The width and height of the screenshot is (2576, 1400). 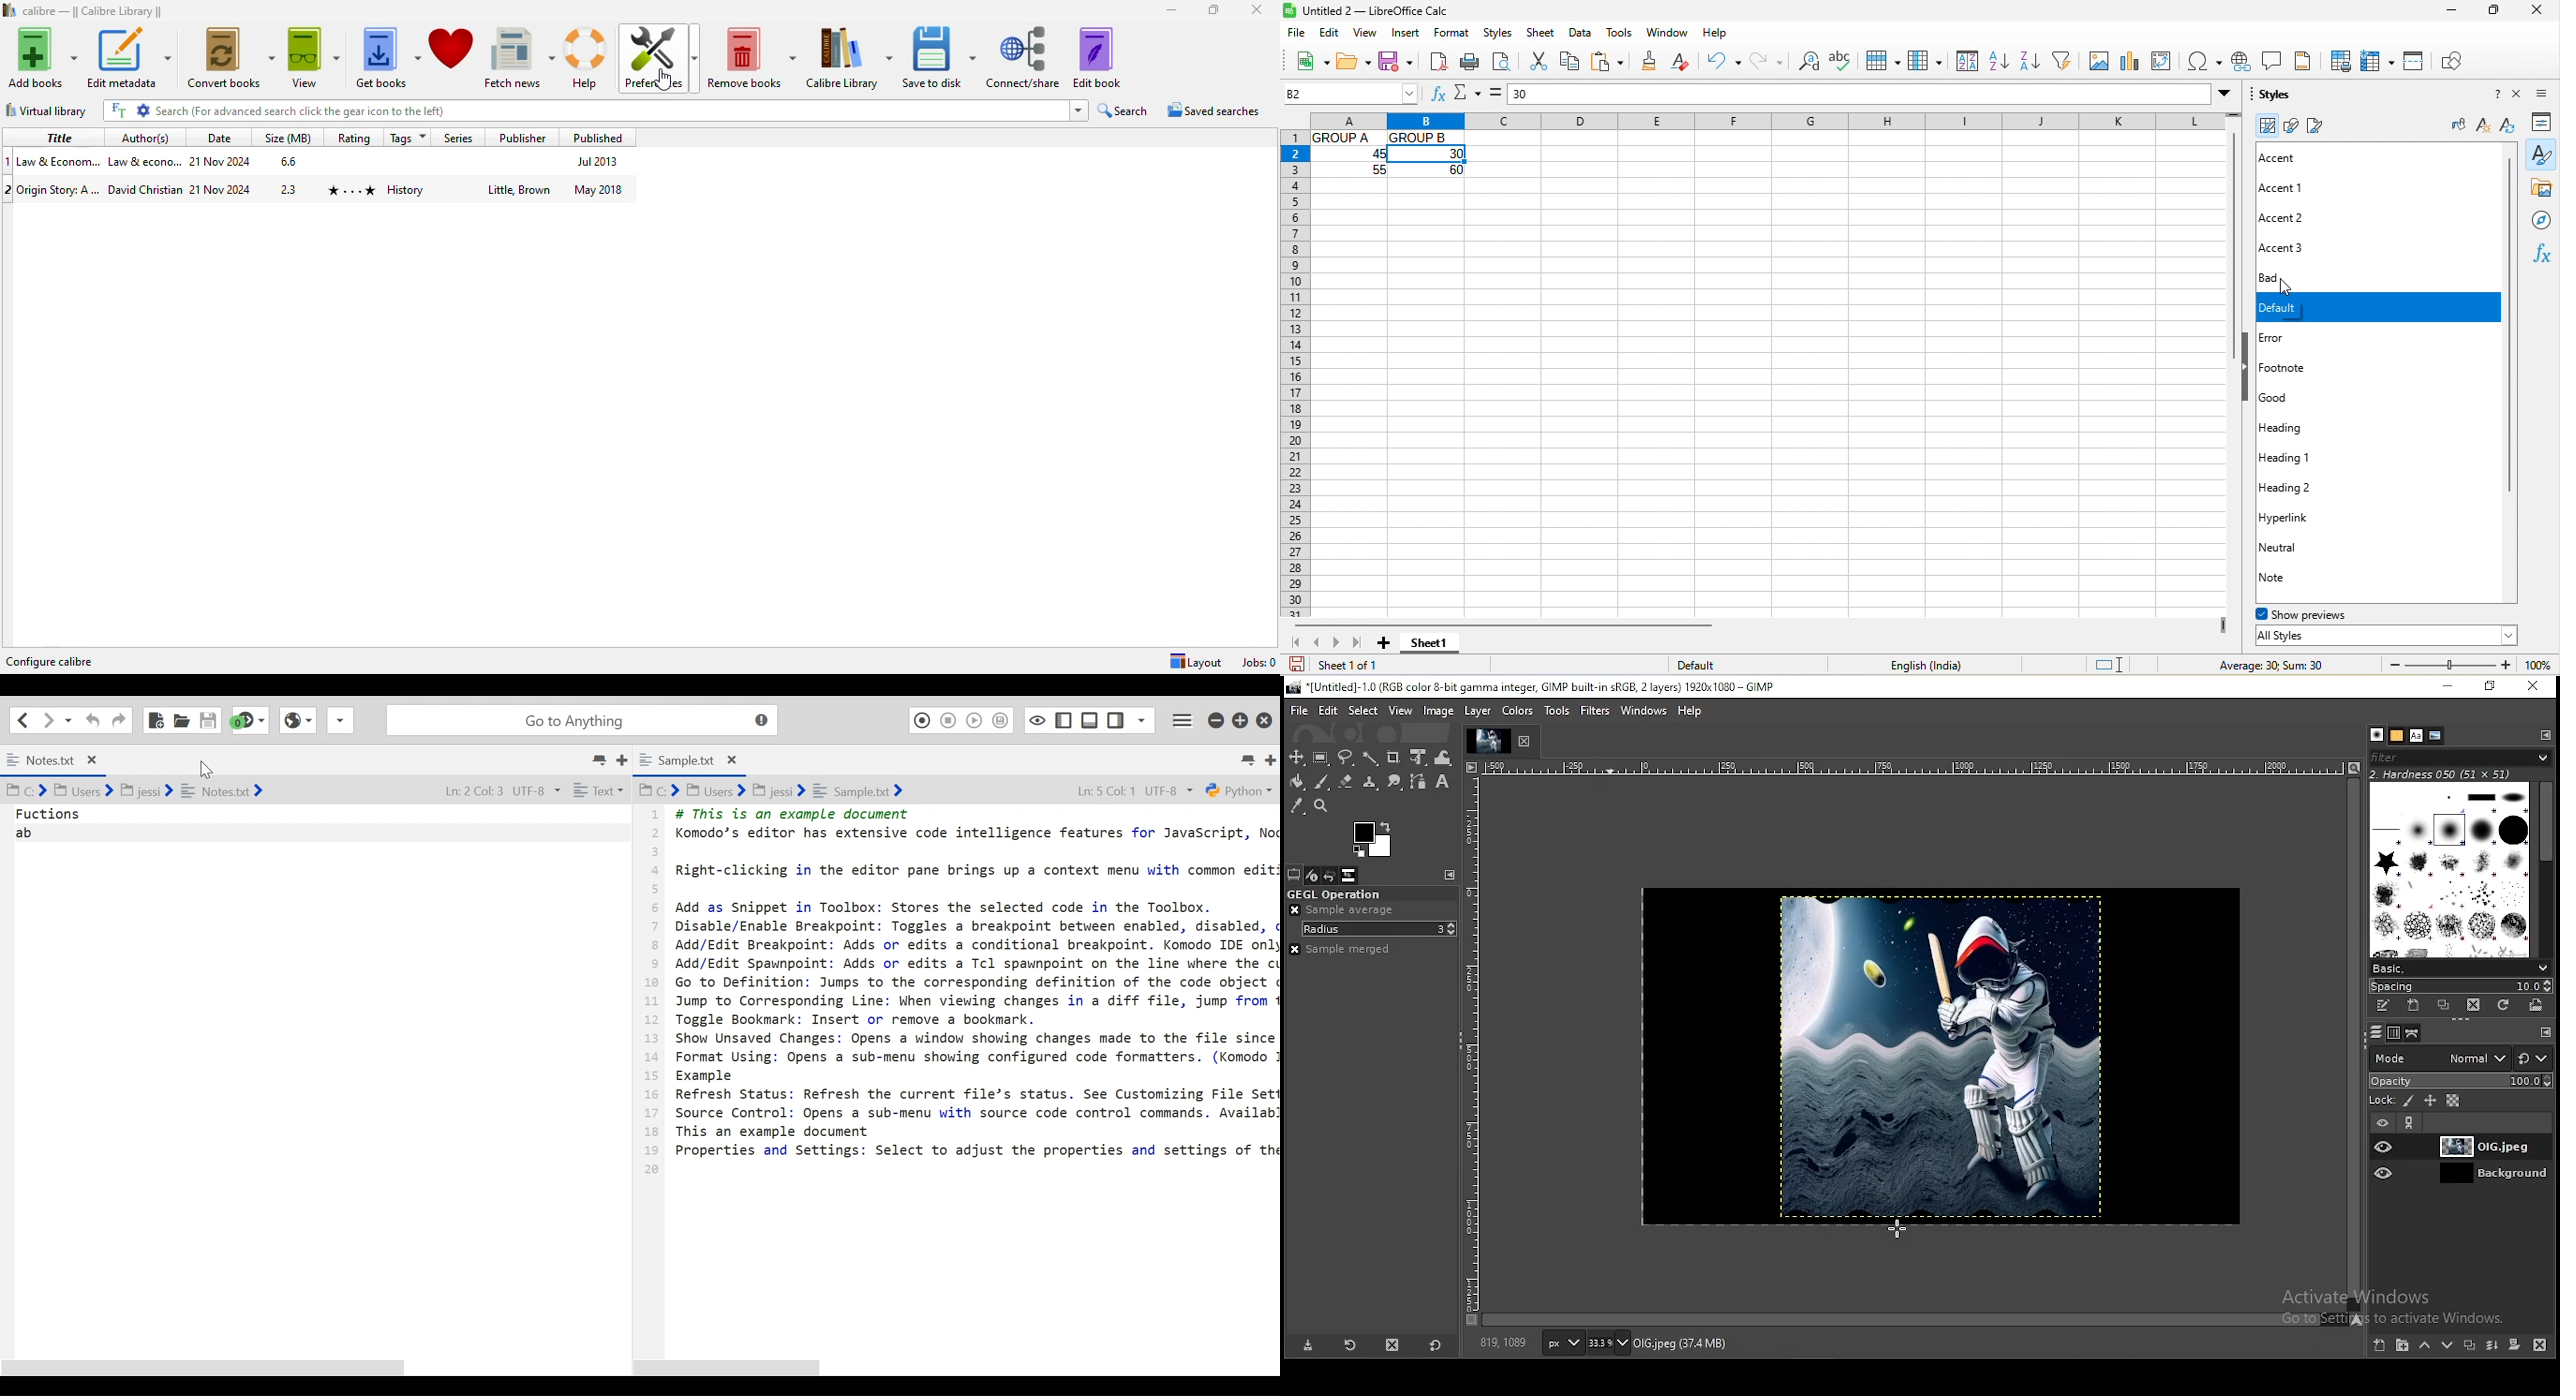 What do you see at coordinates (1533, 687) in the screenshot?
I see `icon and file name` at bounding box center [1533, 687].